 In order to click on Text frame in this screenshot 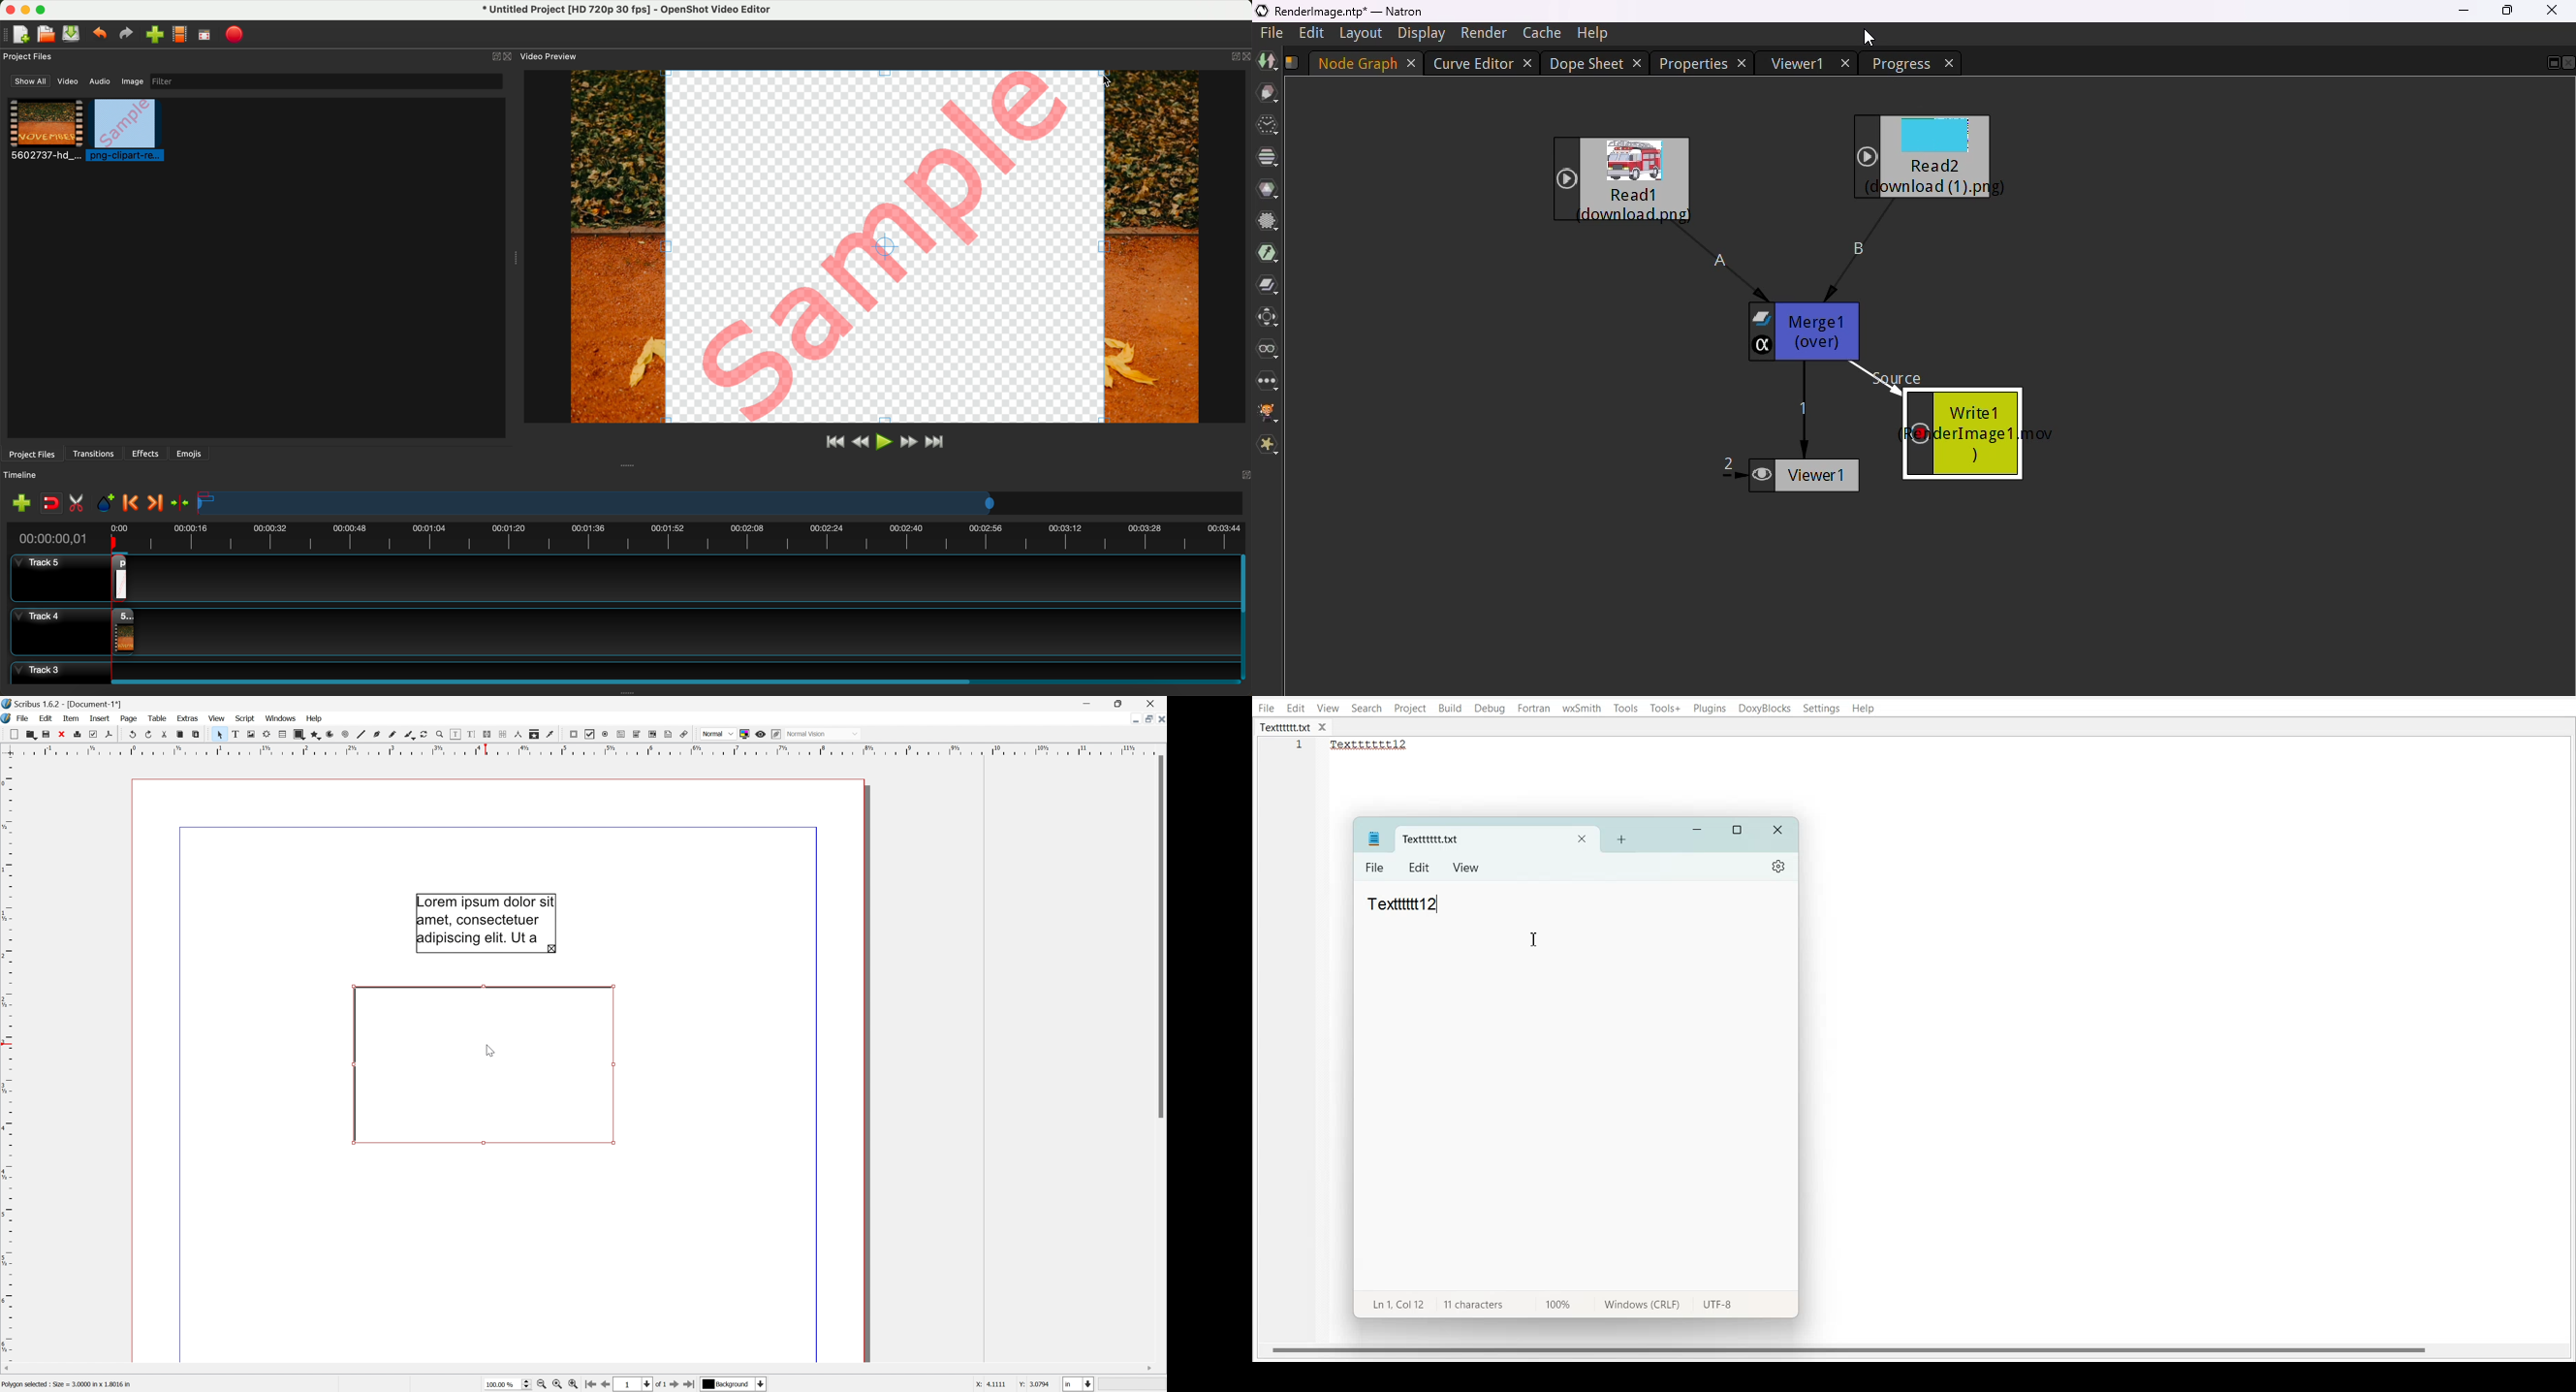, I will do `click(234, 735)`.